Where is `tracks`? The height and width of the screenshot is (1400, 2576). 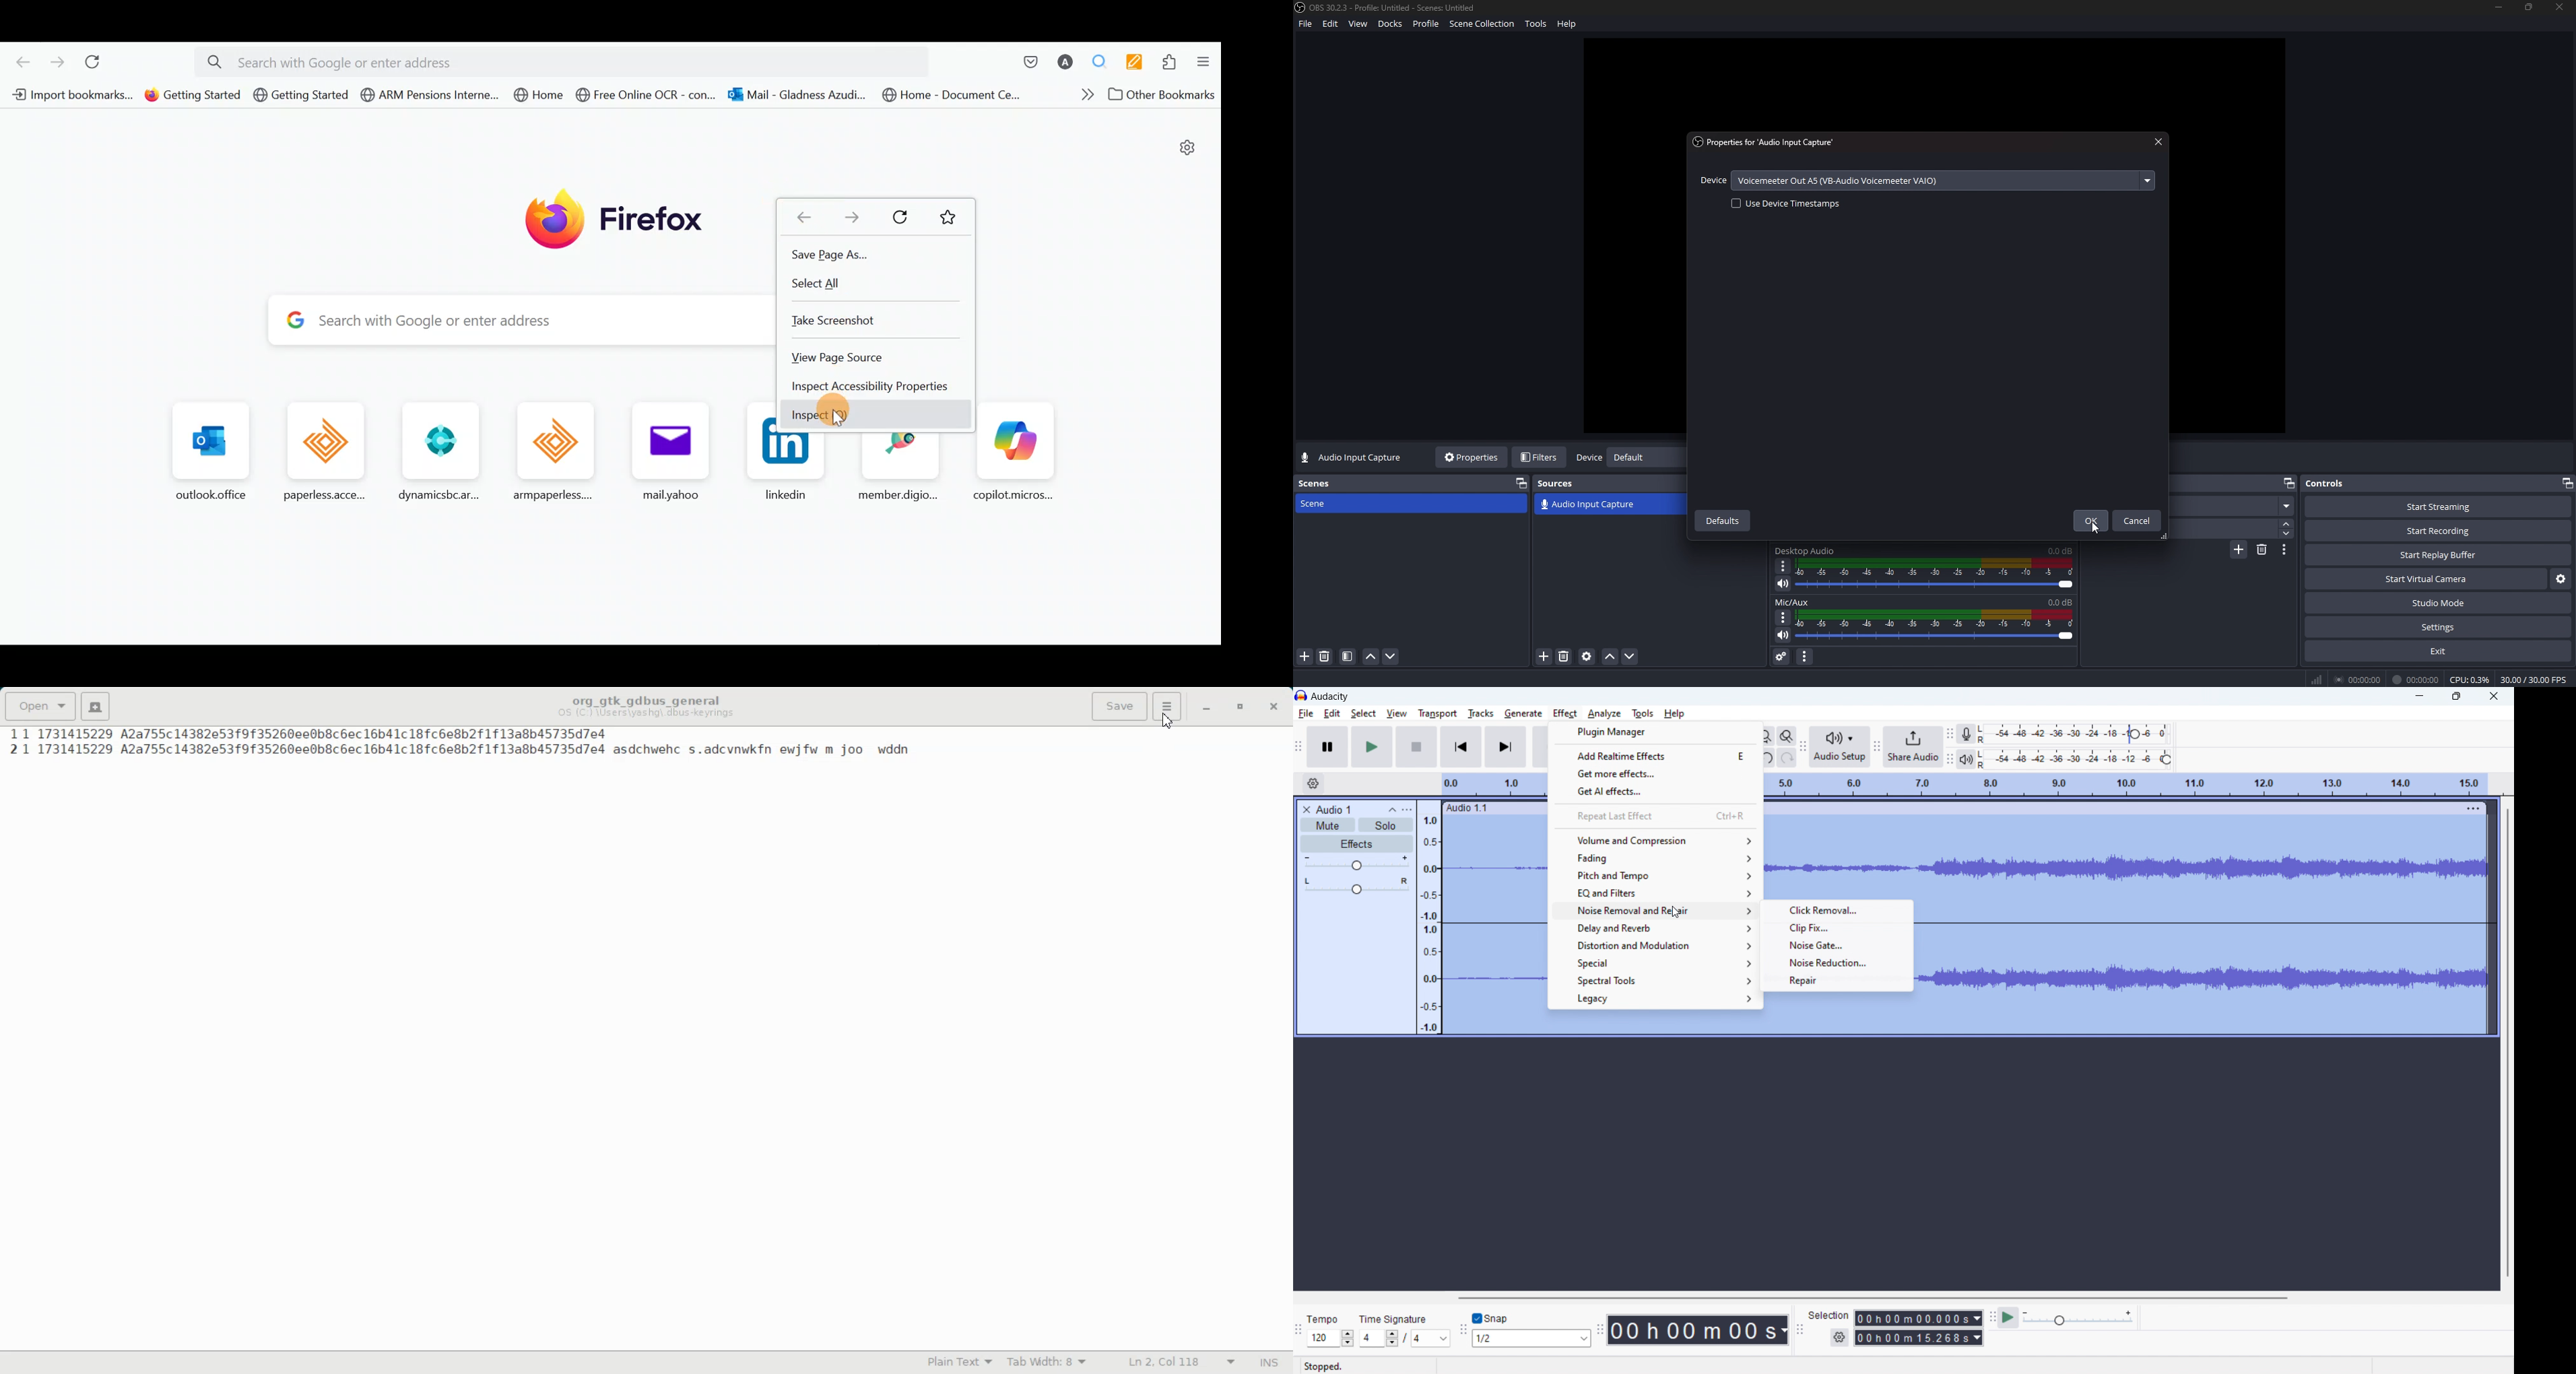 tracks is located at coordinates (1480, 713).